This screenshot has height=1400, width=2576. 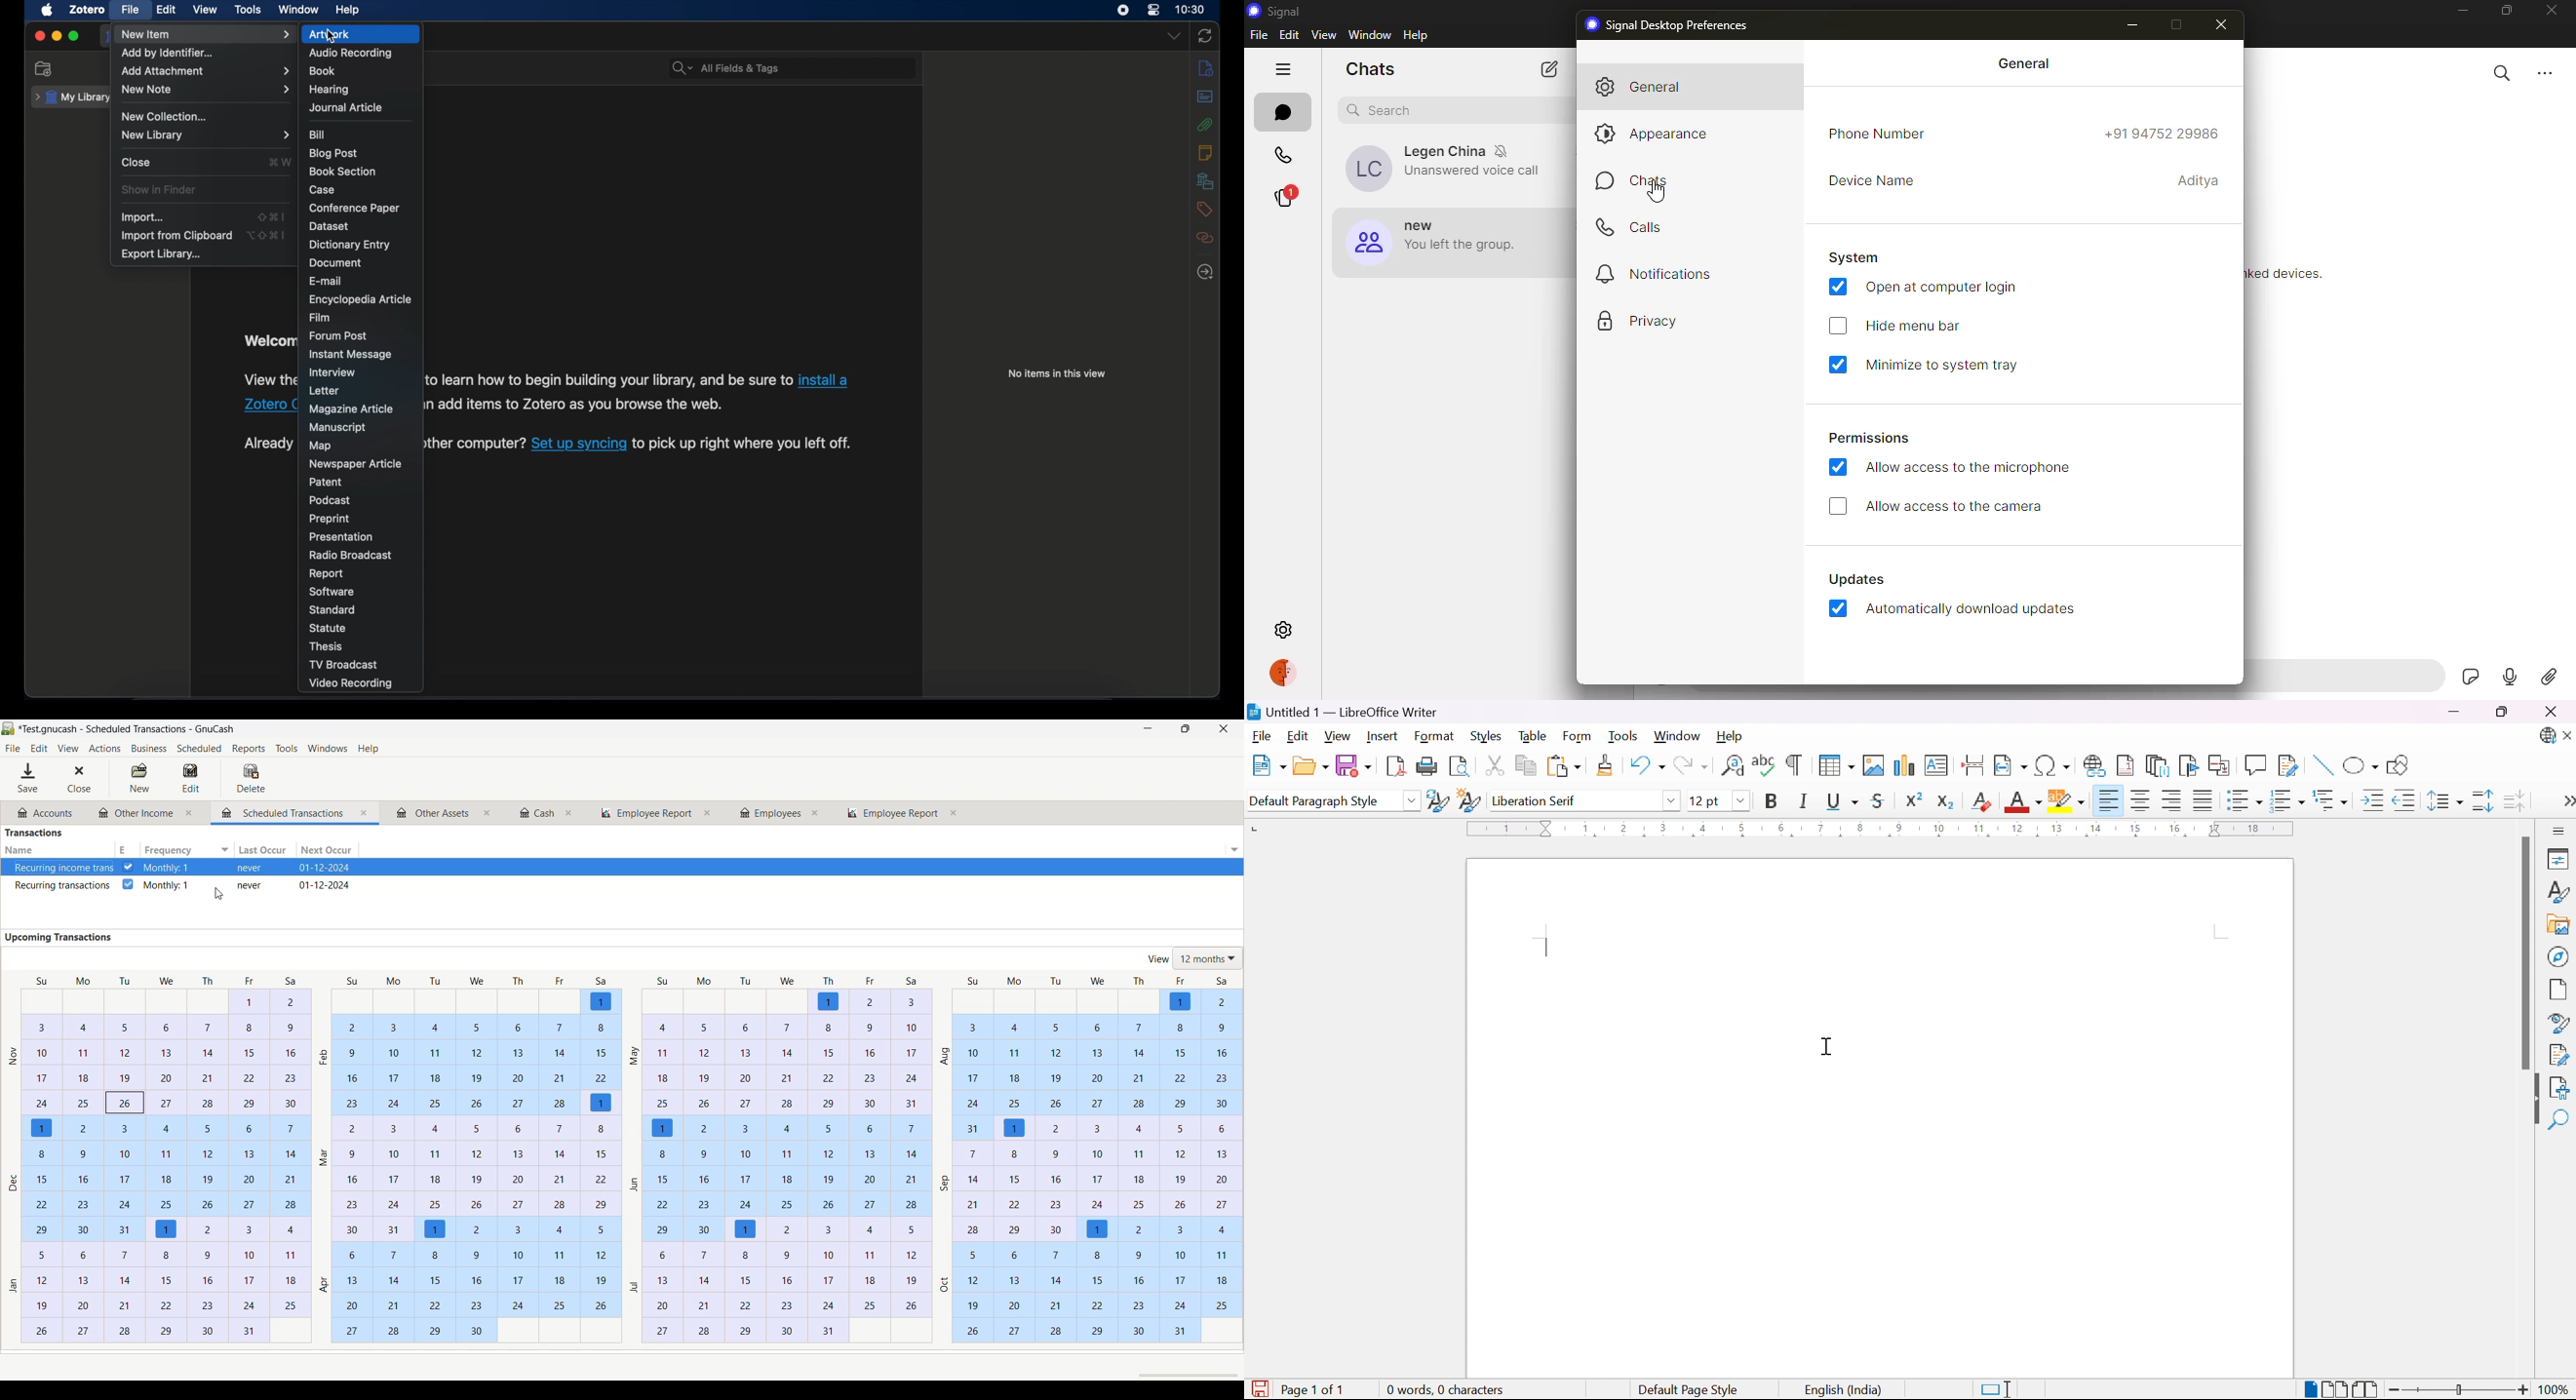 I want to click on Toggle ordered list, so click(x=2289, y=800).